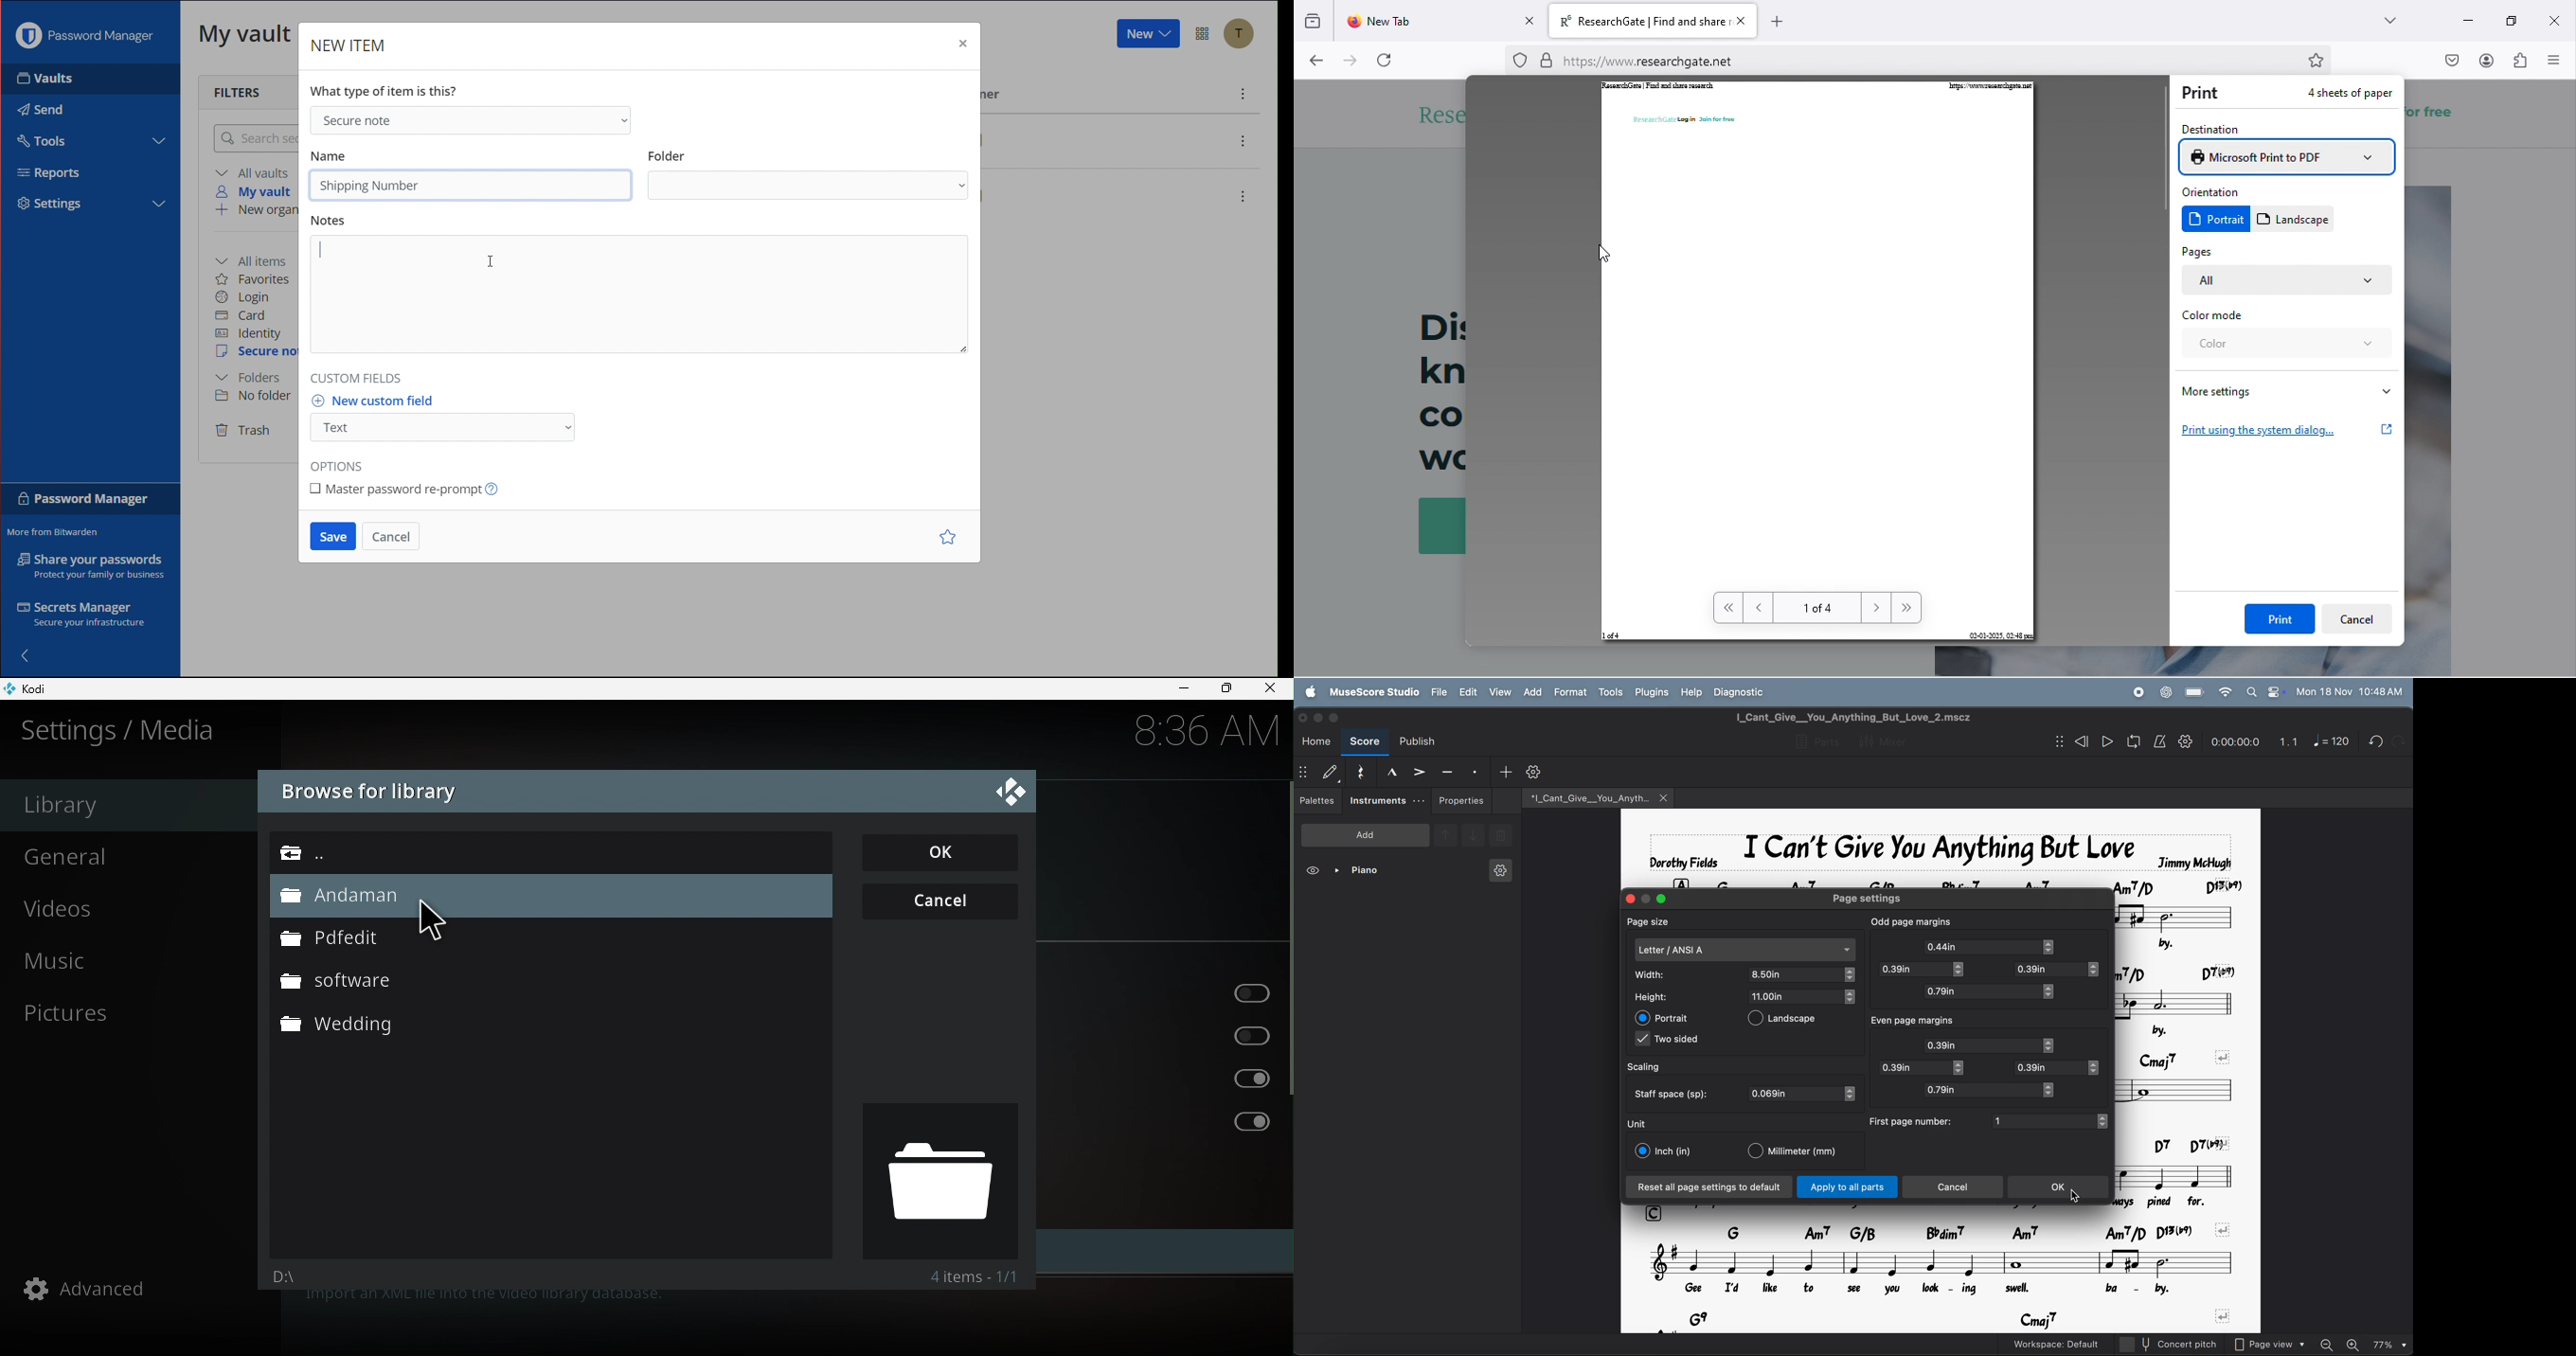  I want to click on help, so click(1692, 691).